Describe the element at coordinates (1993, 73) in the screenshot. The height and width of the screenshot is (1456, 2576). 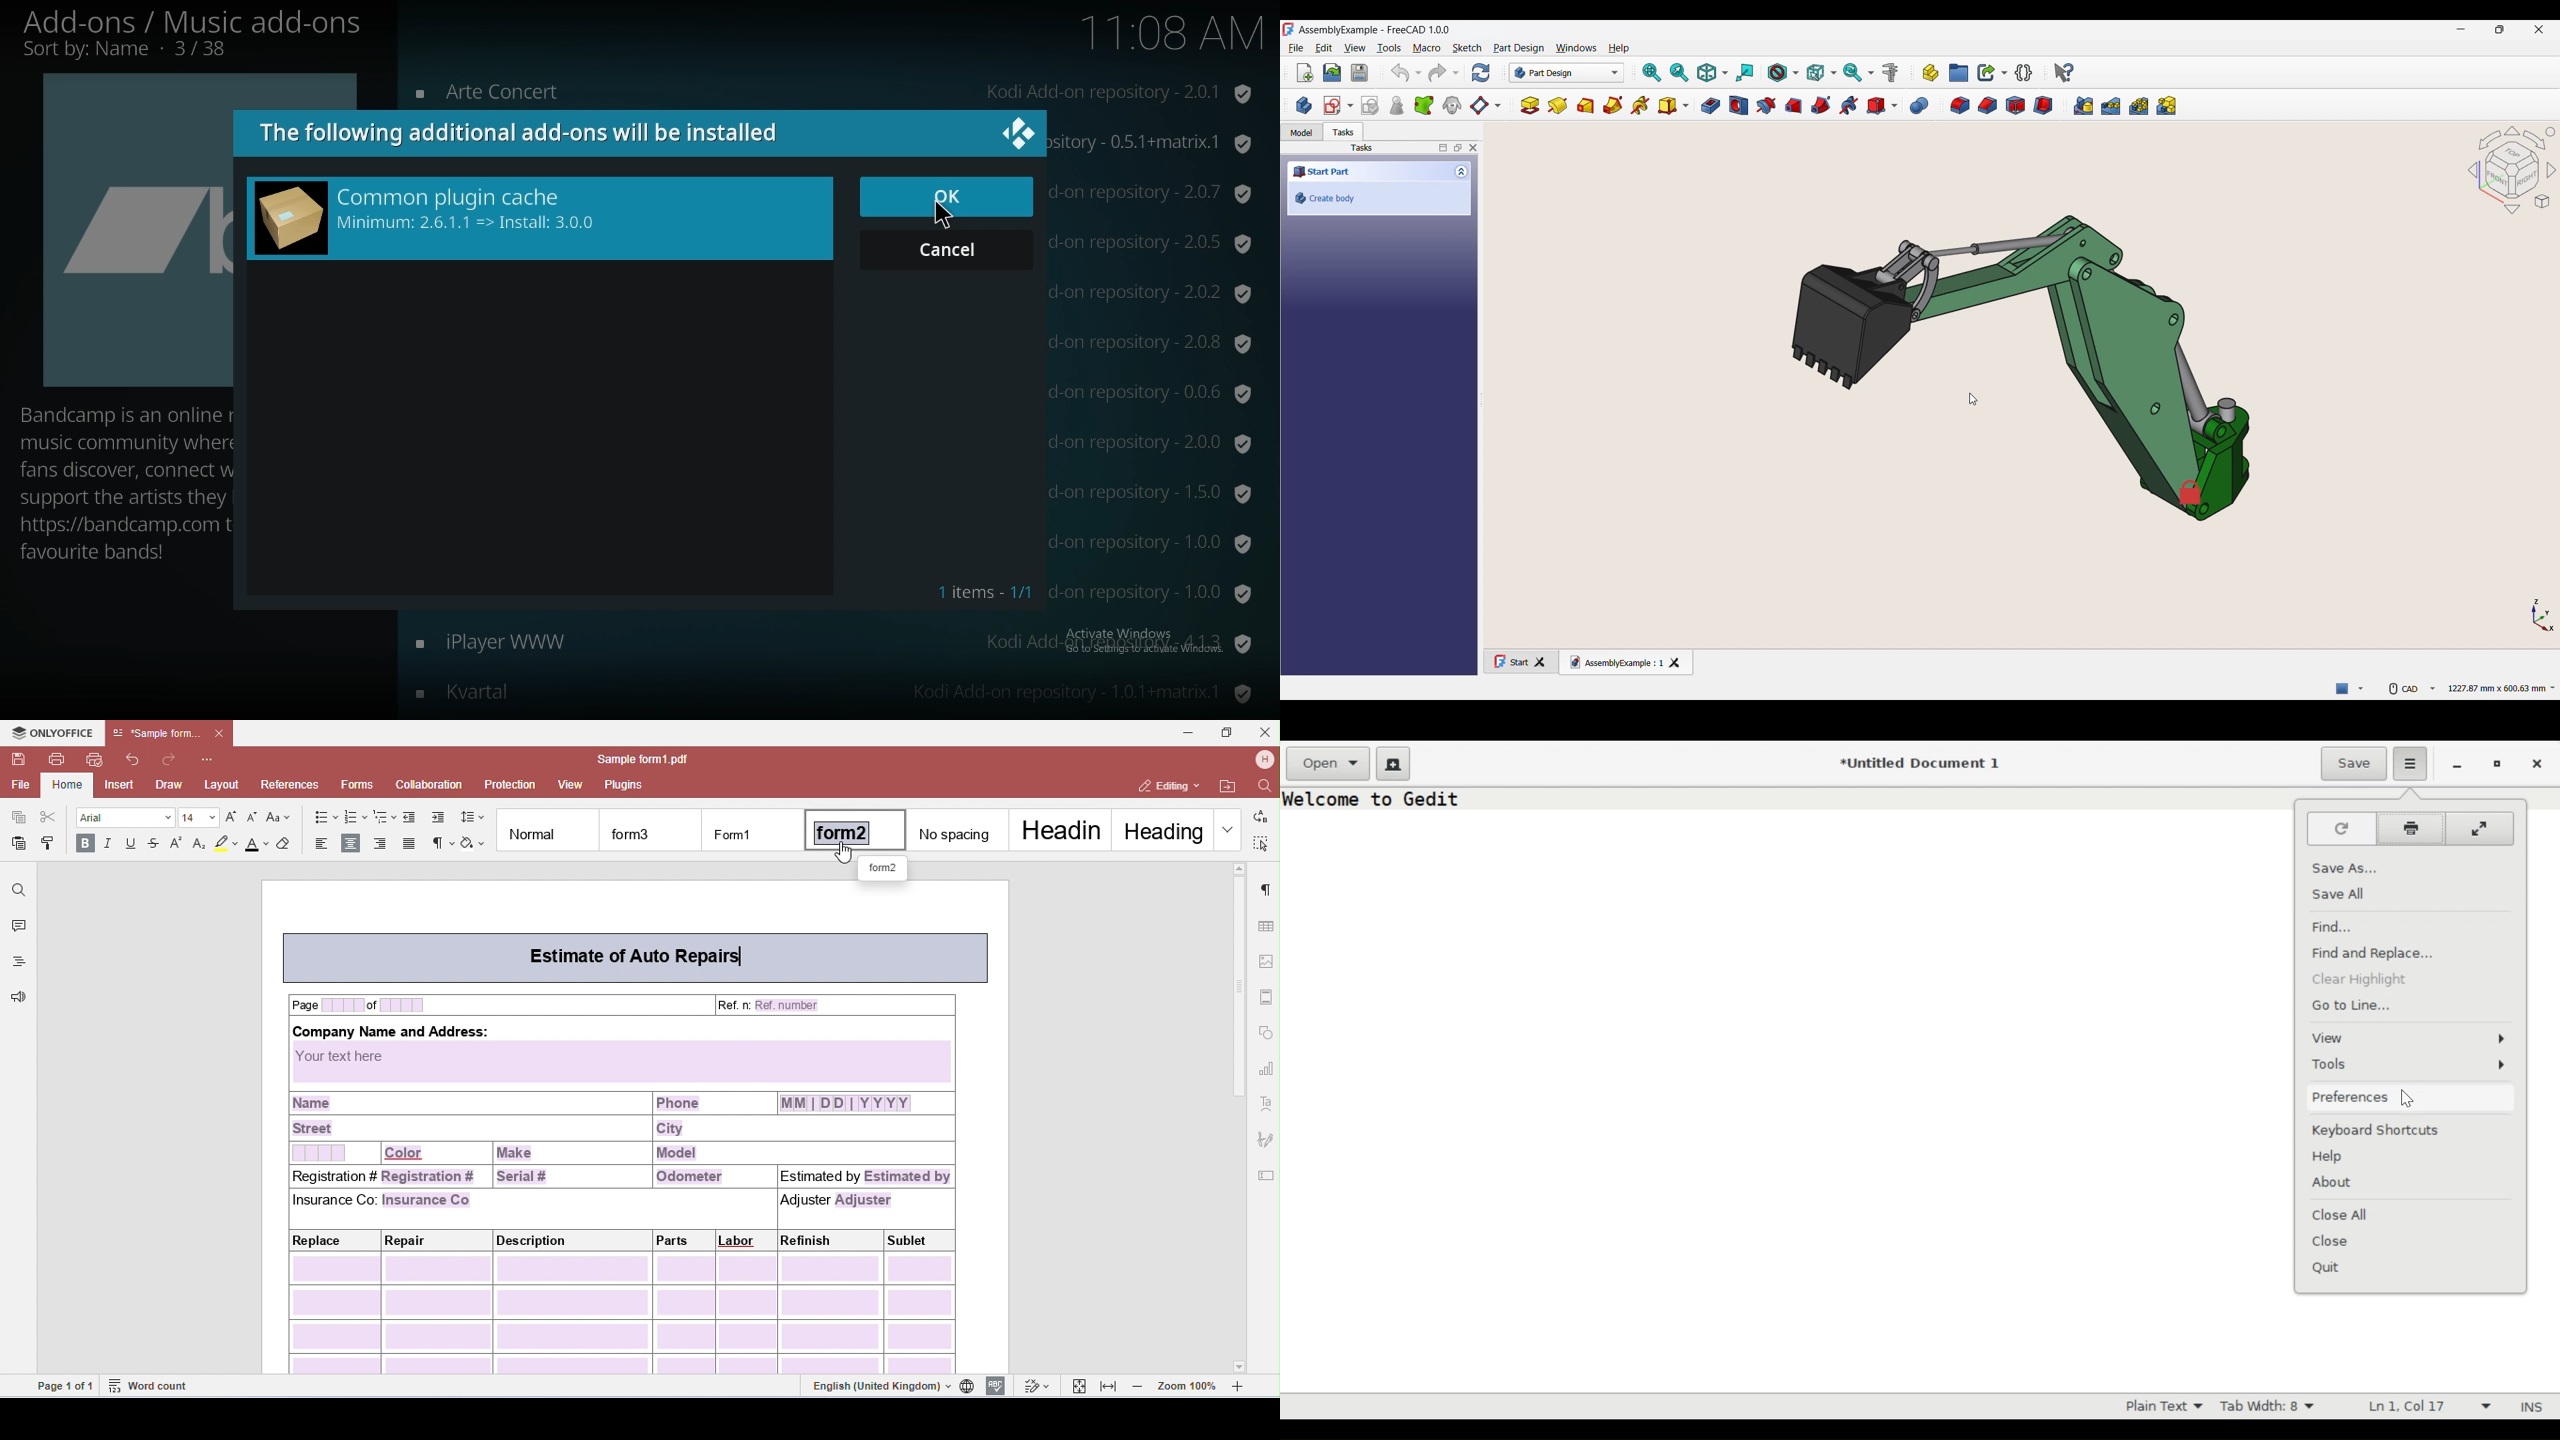
I see `Make link options` at that location.